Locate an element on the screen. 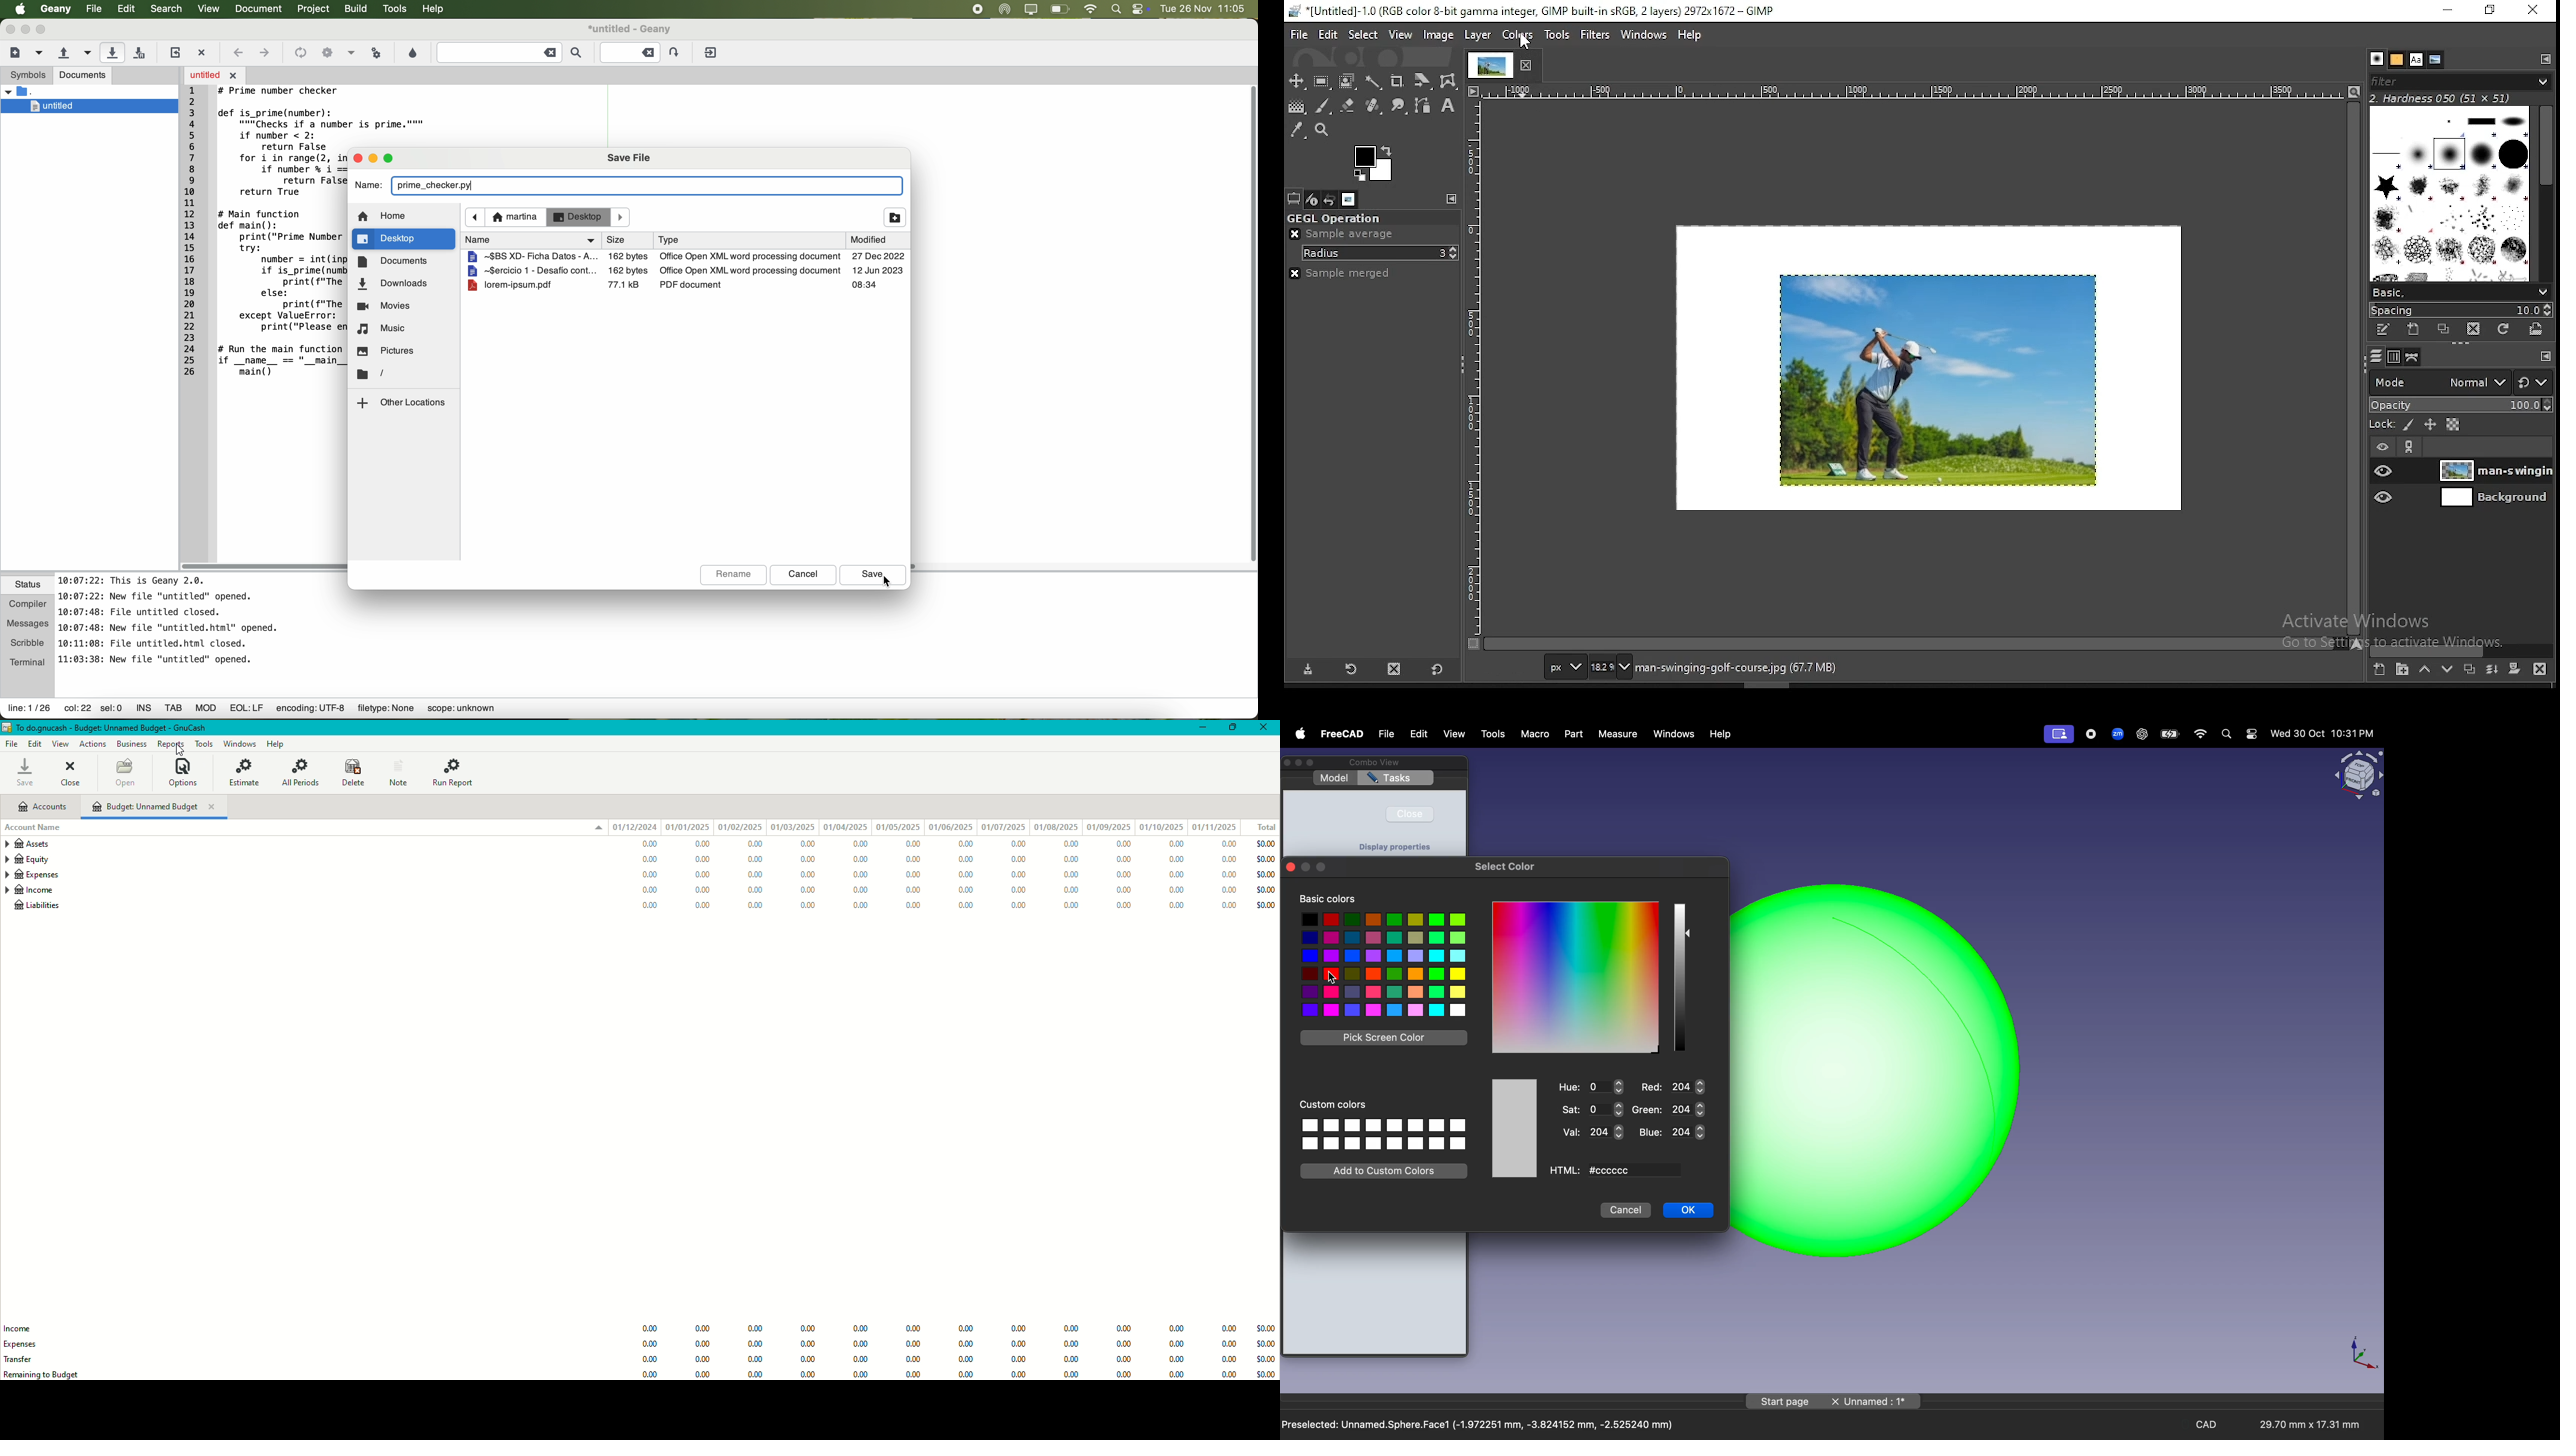 This screenshot has height=1456, width=2576. 0.00 is located at coordinates (1016, 905).